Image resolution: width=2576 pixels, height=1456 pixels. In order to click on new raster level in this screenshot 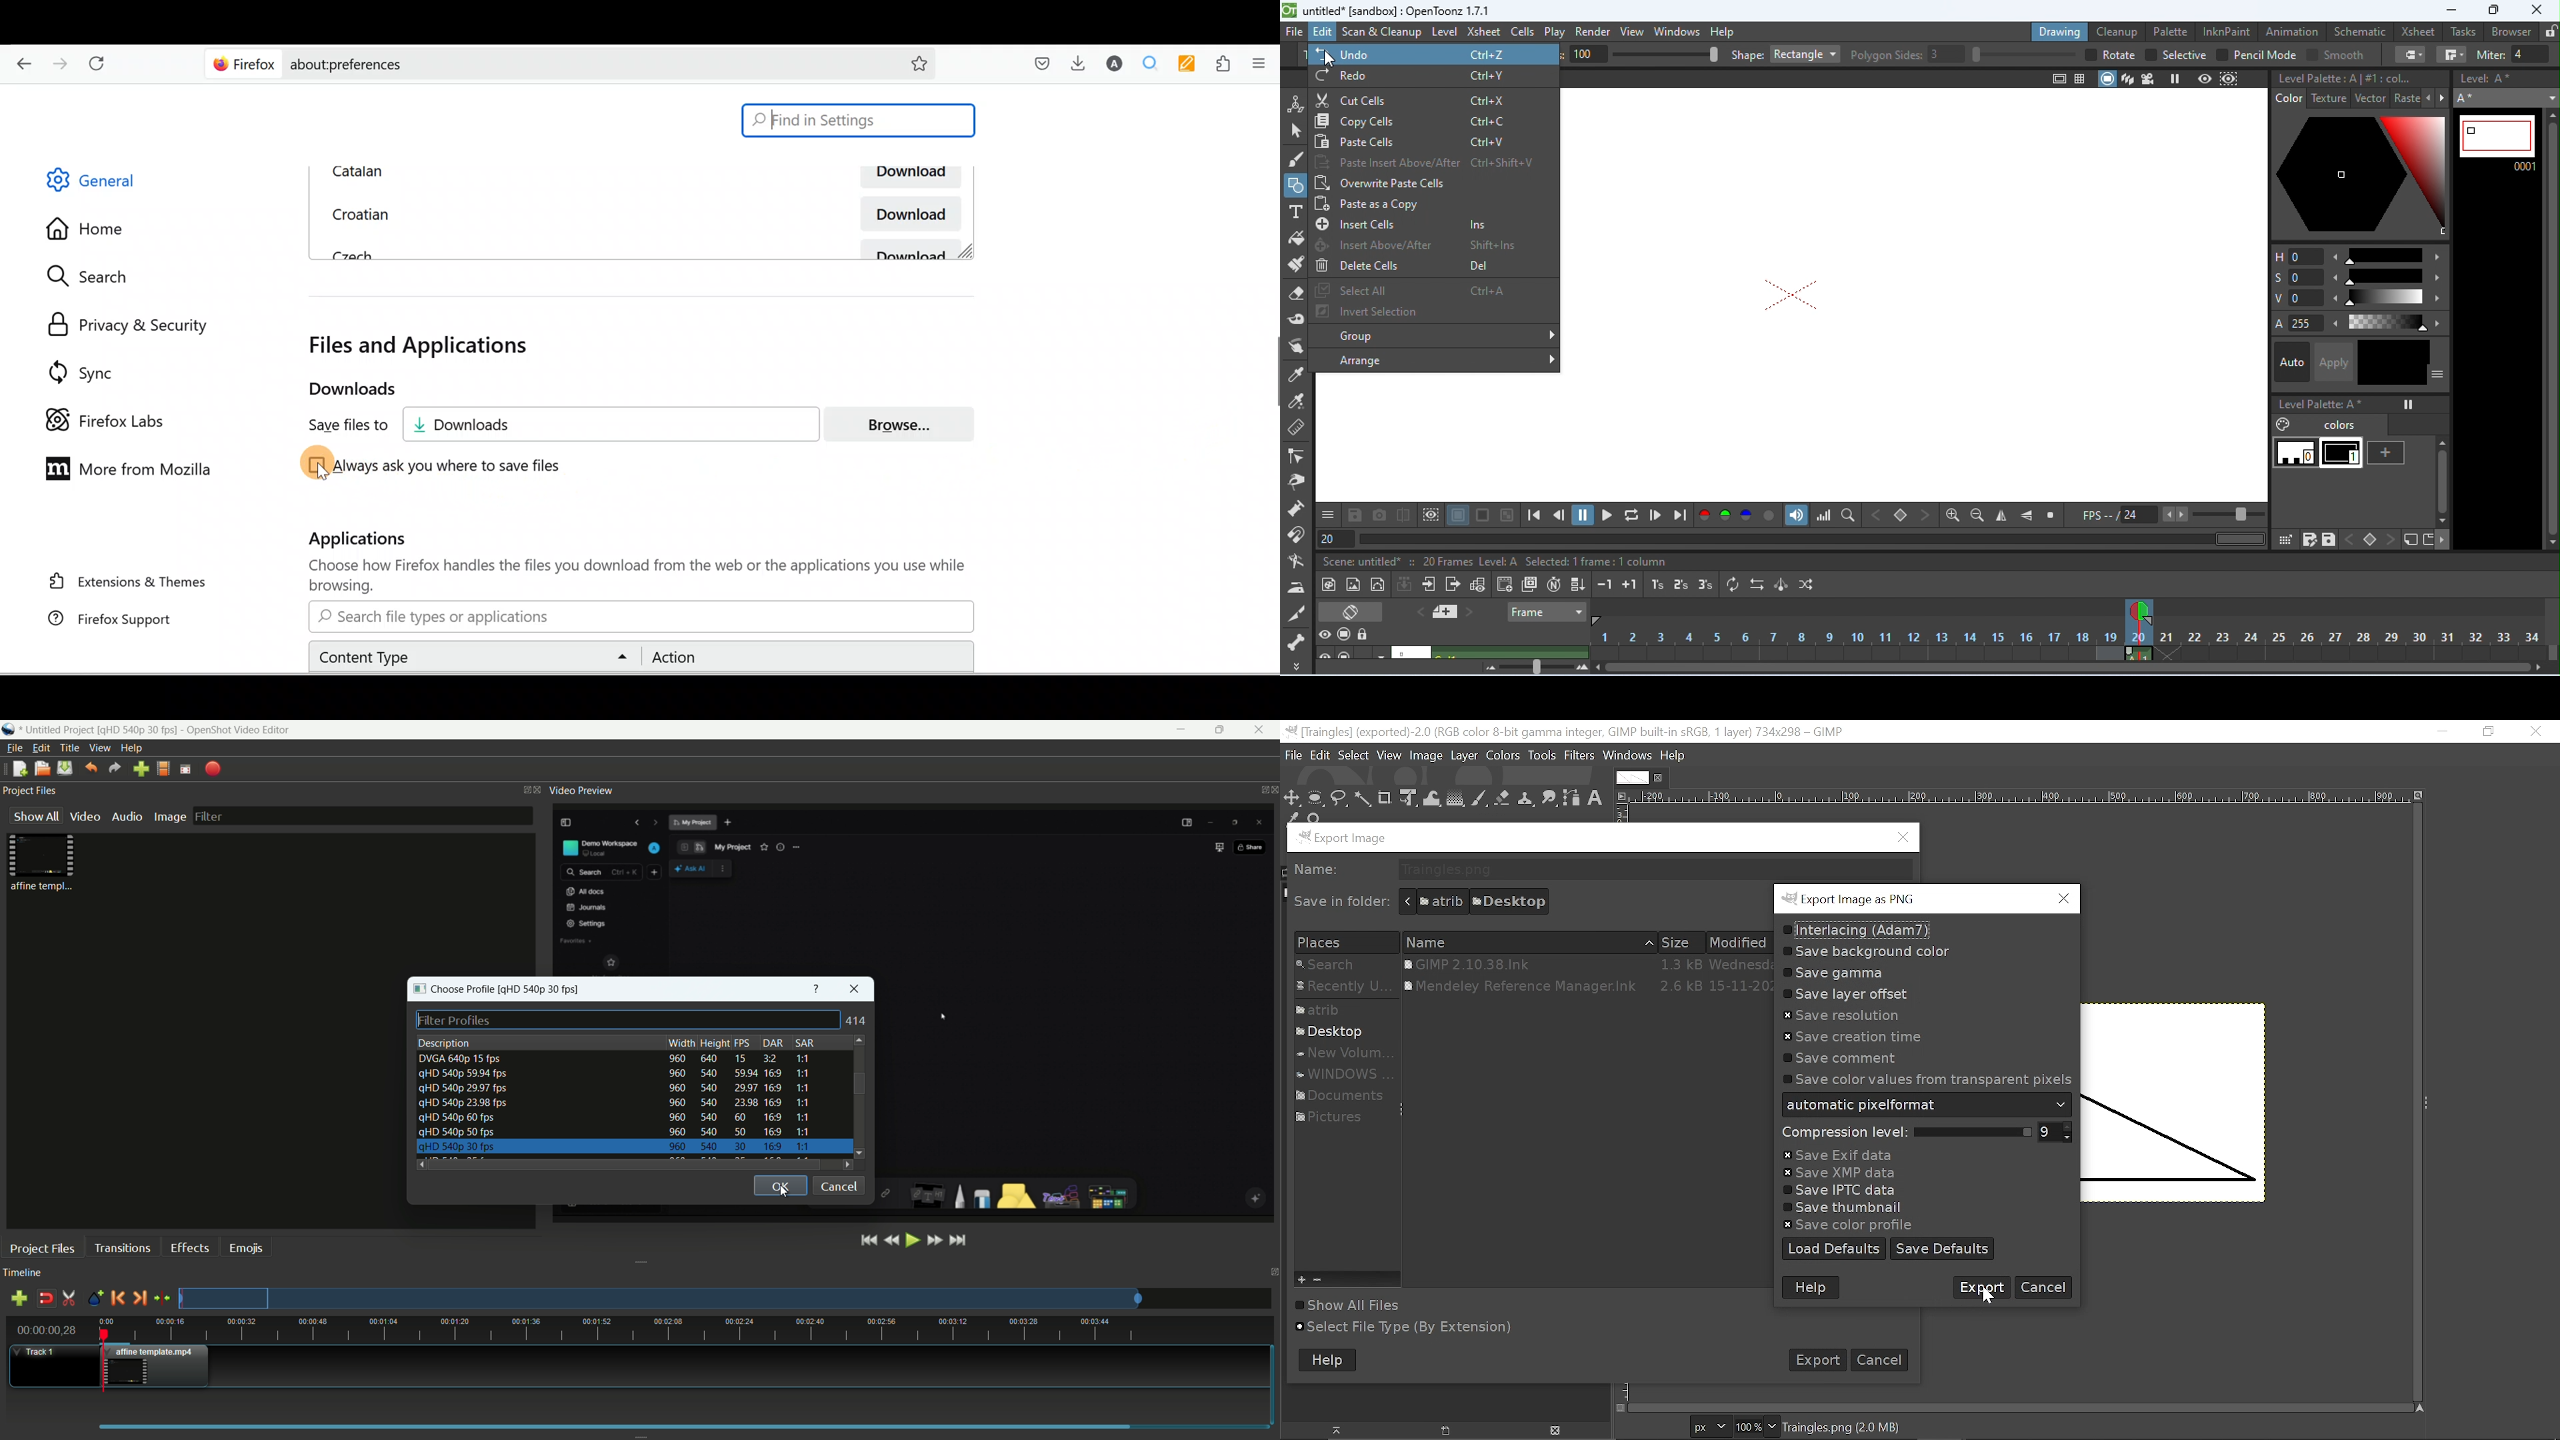, I will do `click(1353, 584)`.